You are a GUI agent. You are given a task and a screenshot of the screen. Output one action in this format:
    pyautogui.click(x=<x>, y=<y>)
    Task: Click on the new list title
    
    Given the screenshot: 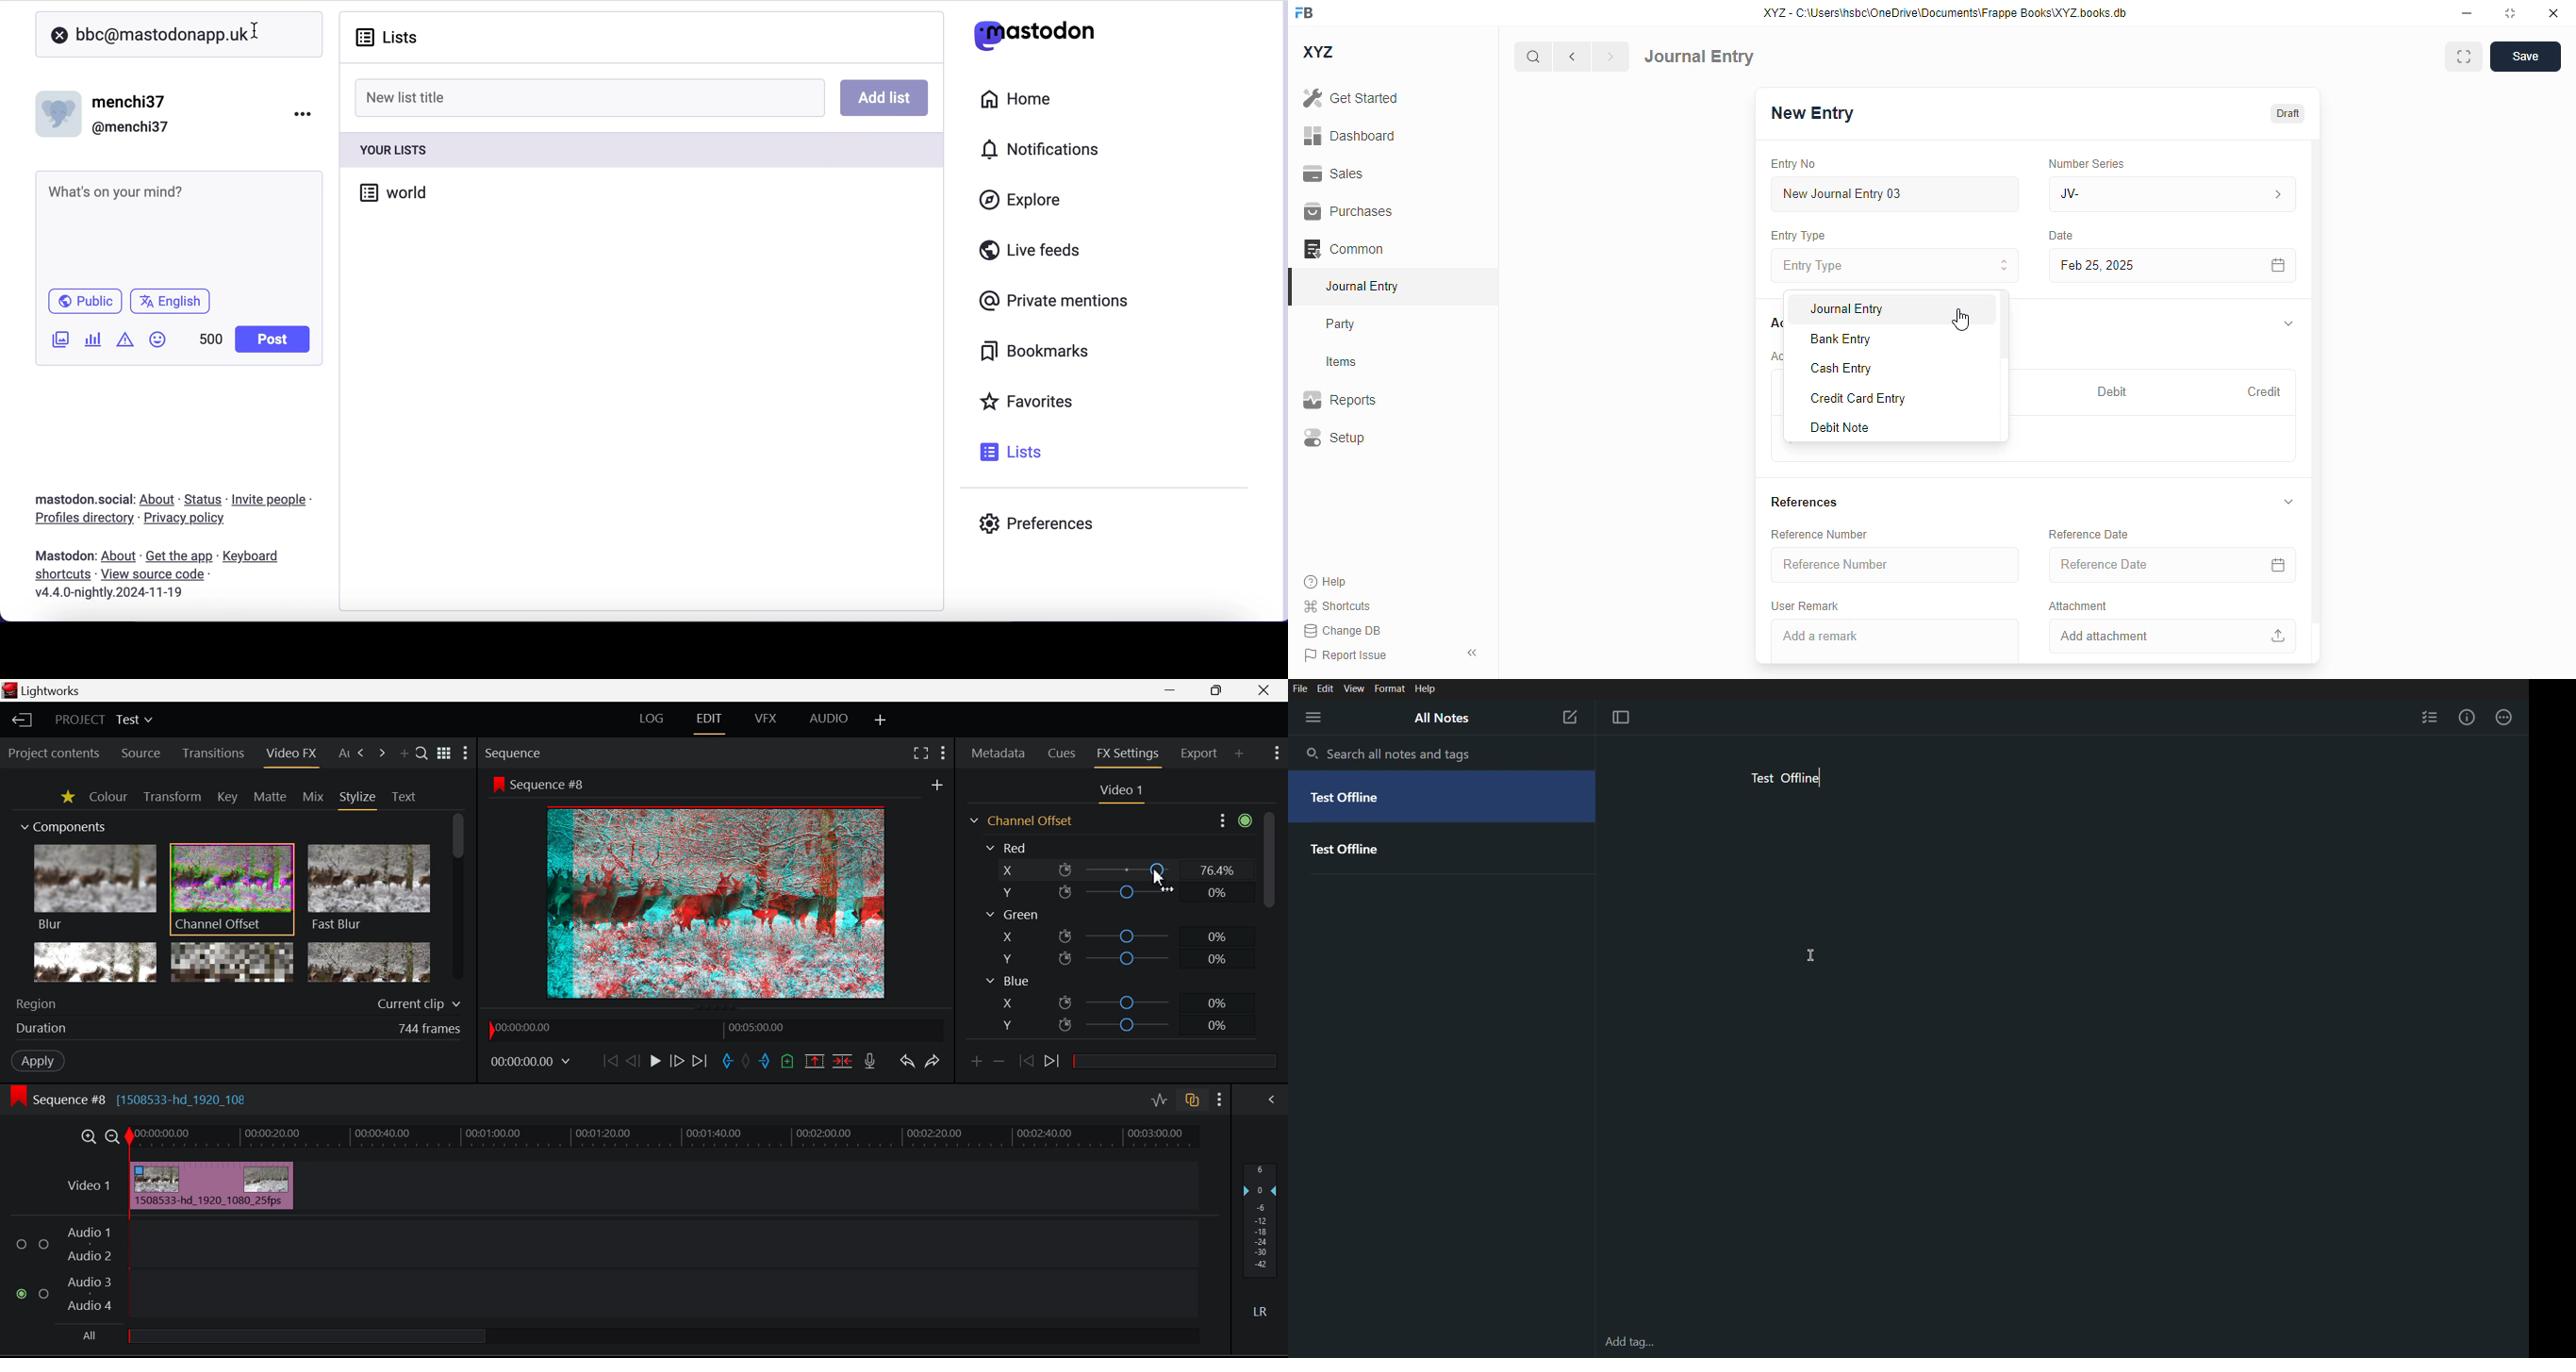 What is the action you would take?
    pyautogui.click(x=590, y=97)
    